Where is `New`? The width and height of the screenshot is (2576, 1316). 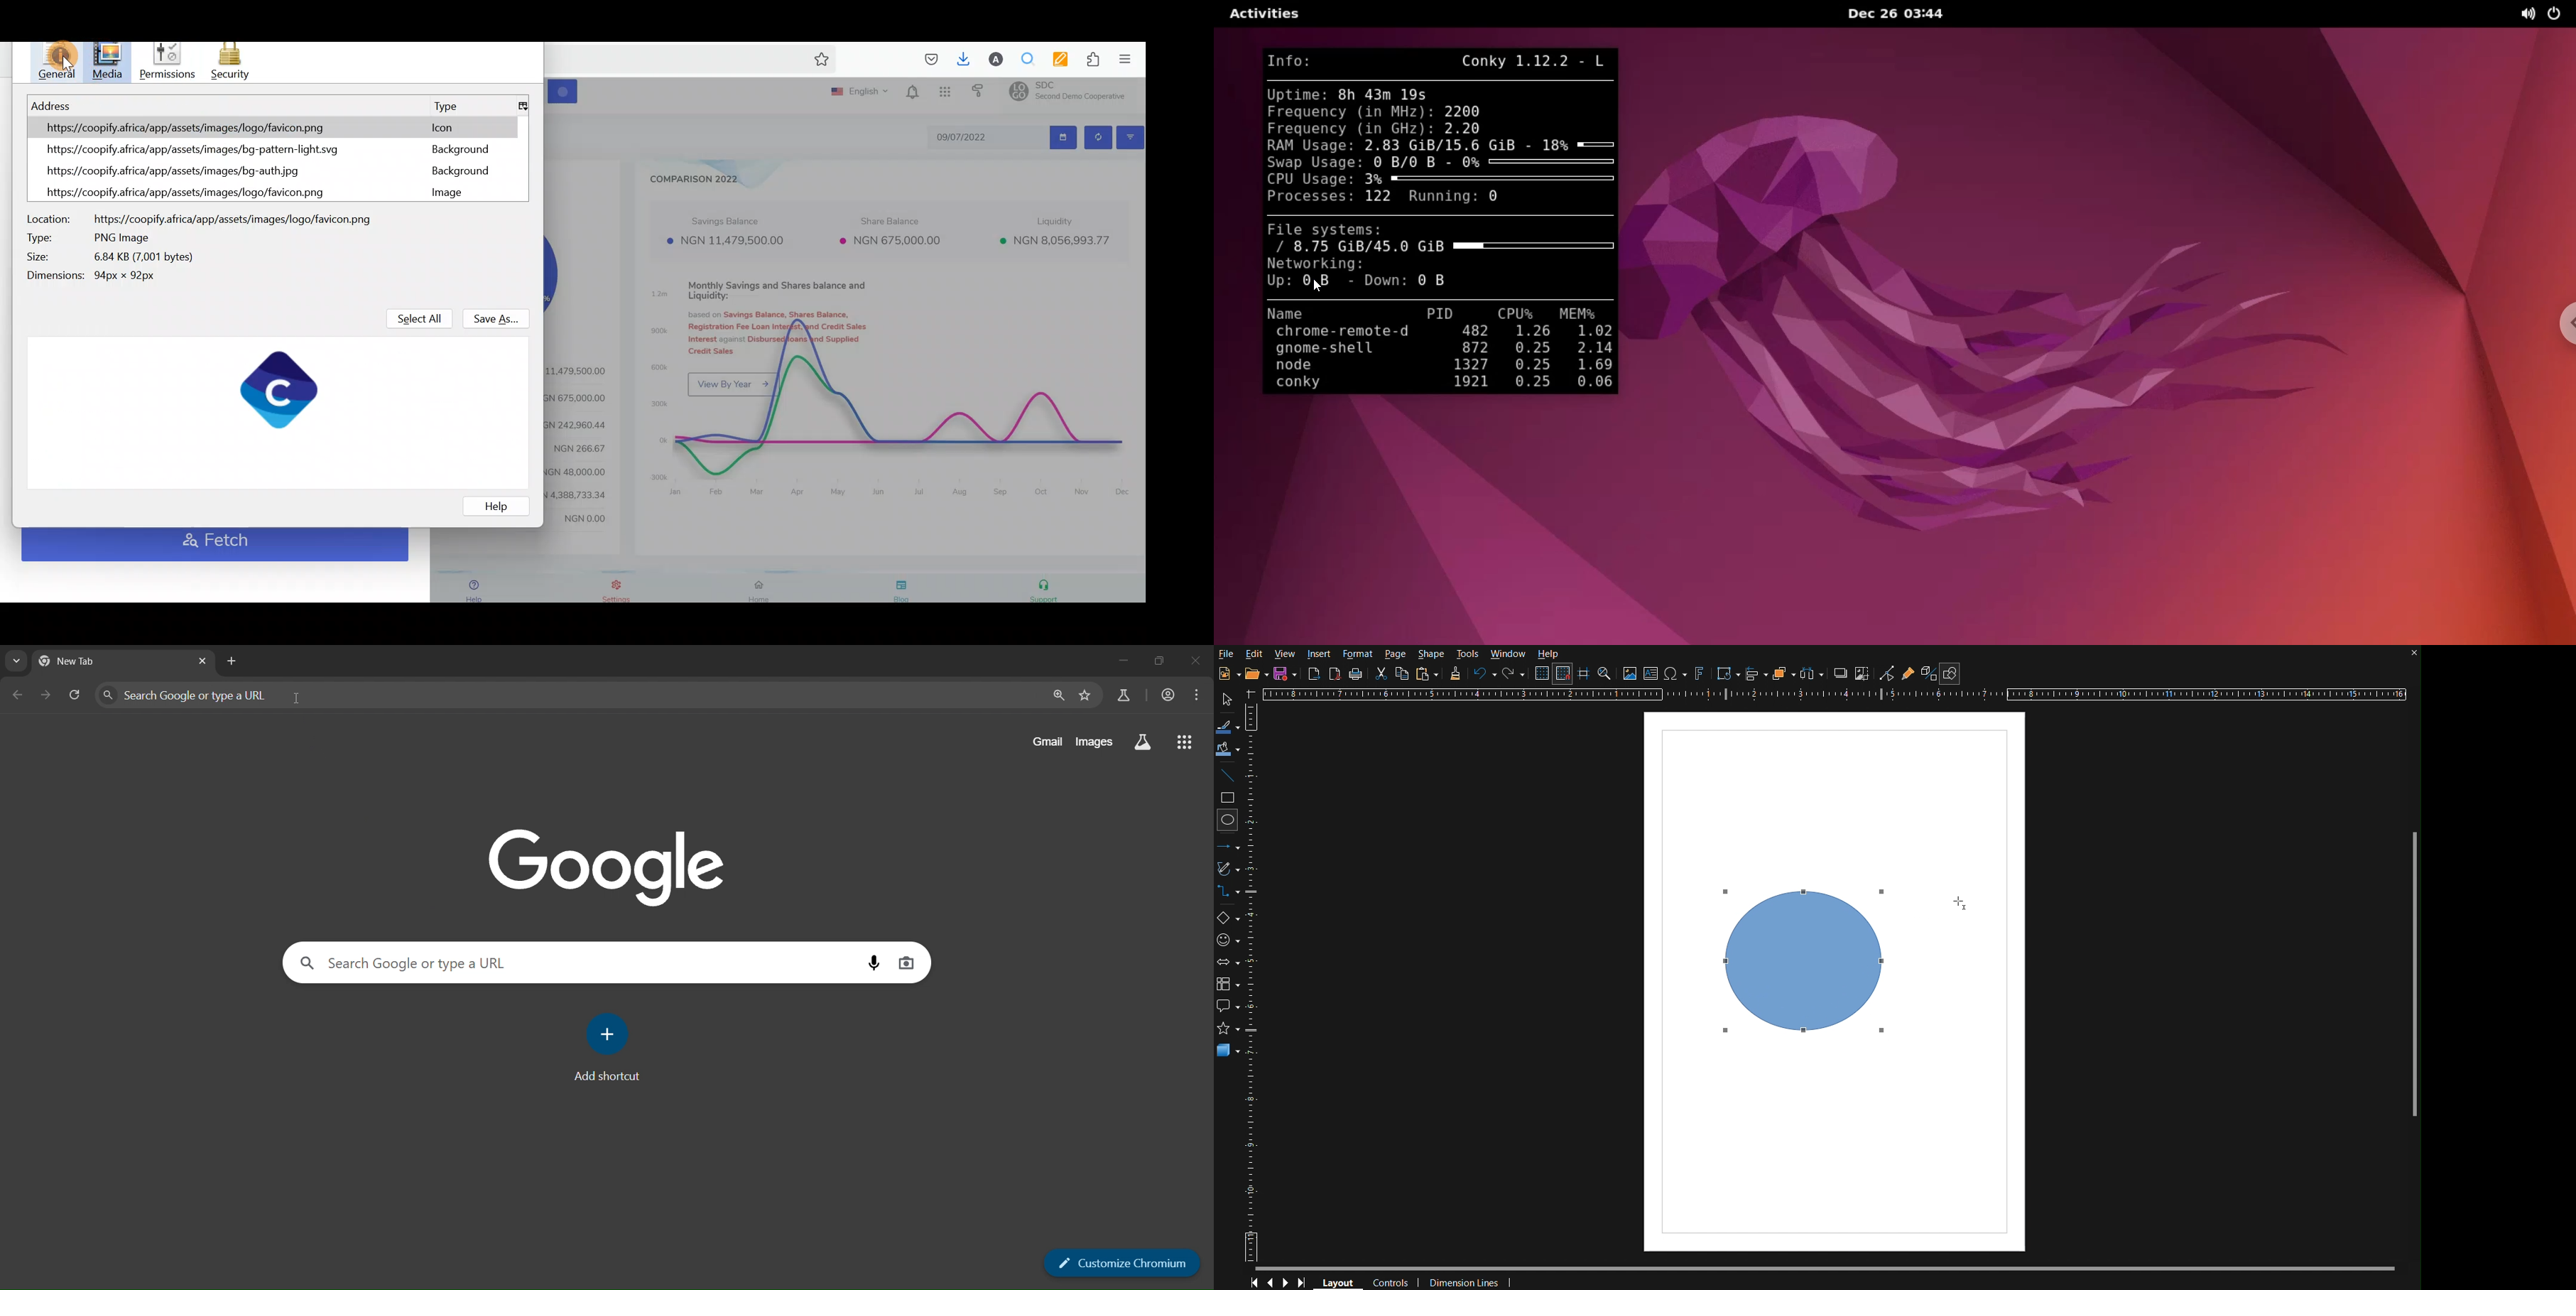
New is located at coordinates (1283, 675).